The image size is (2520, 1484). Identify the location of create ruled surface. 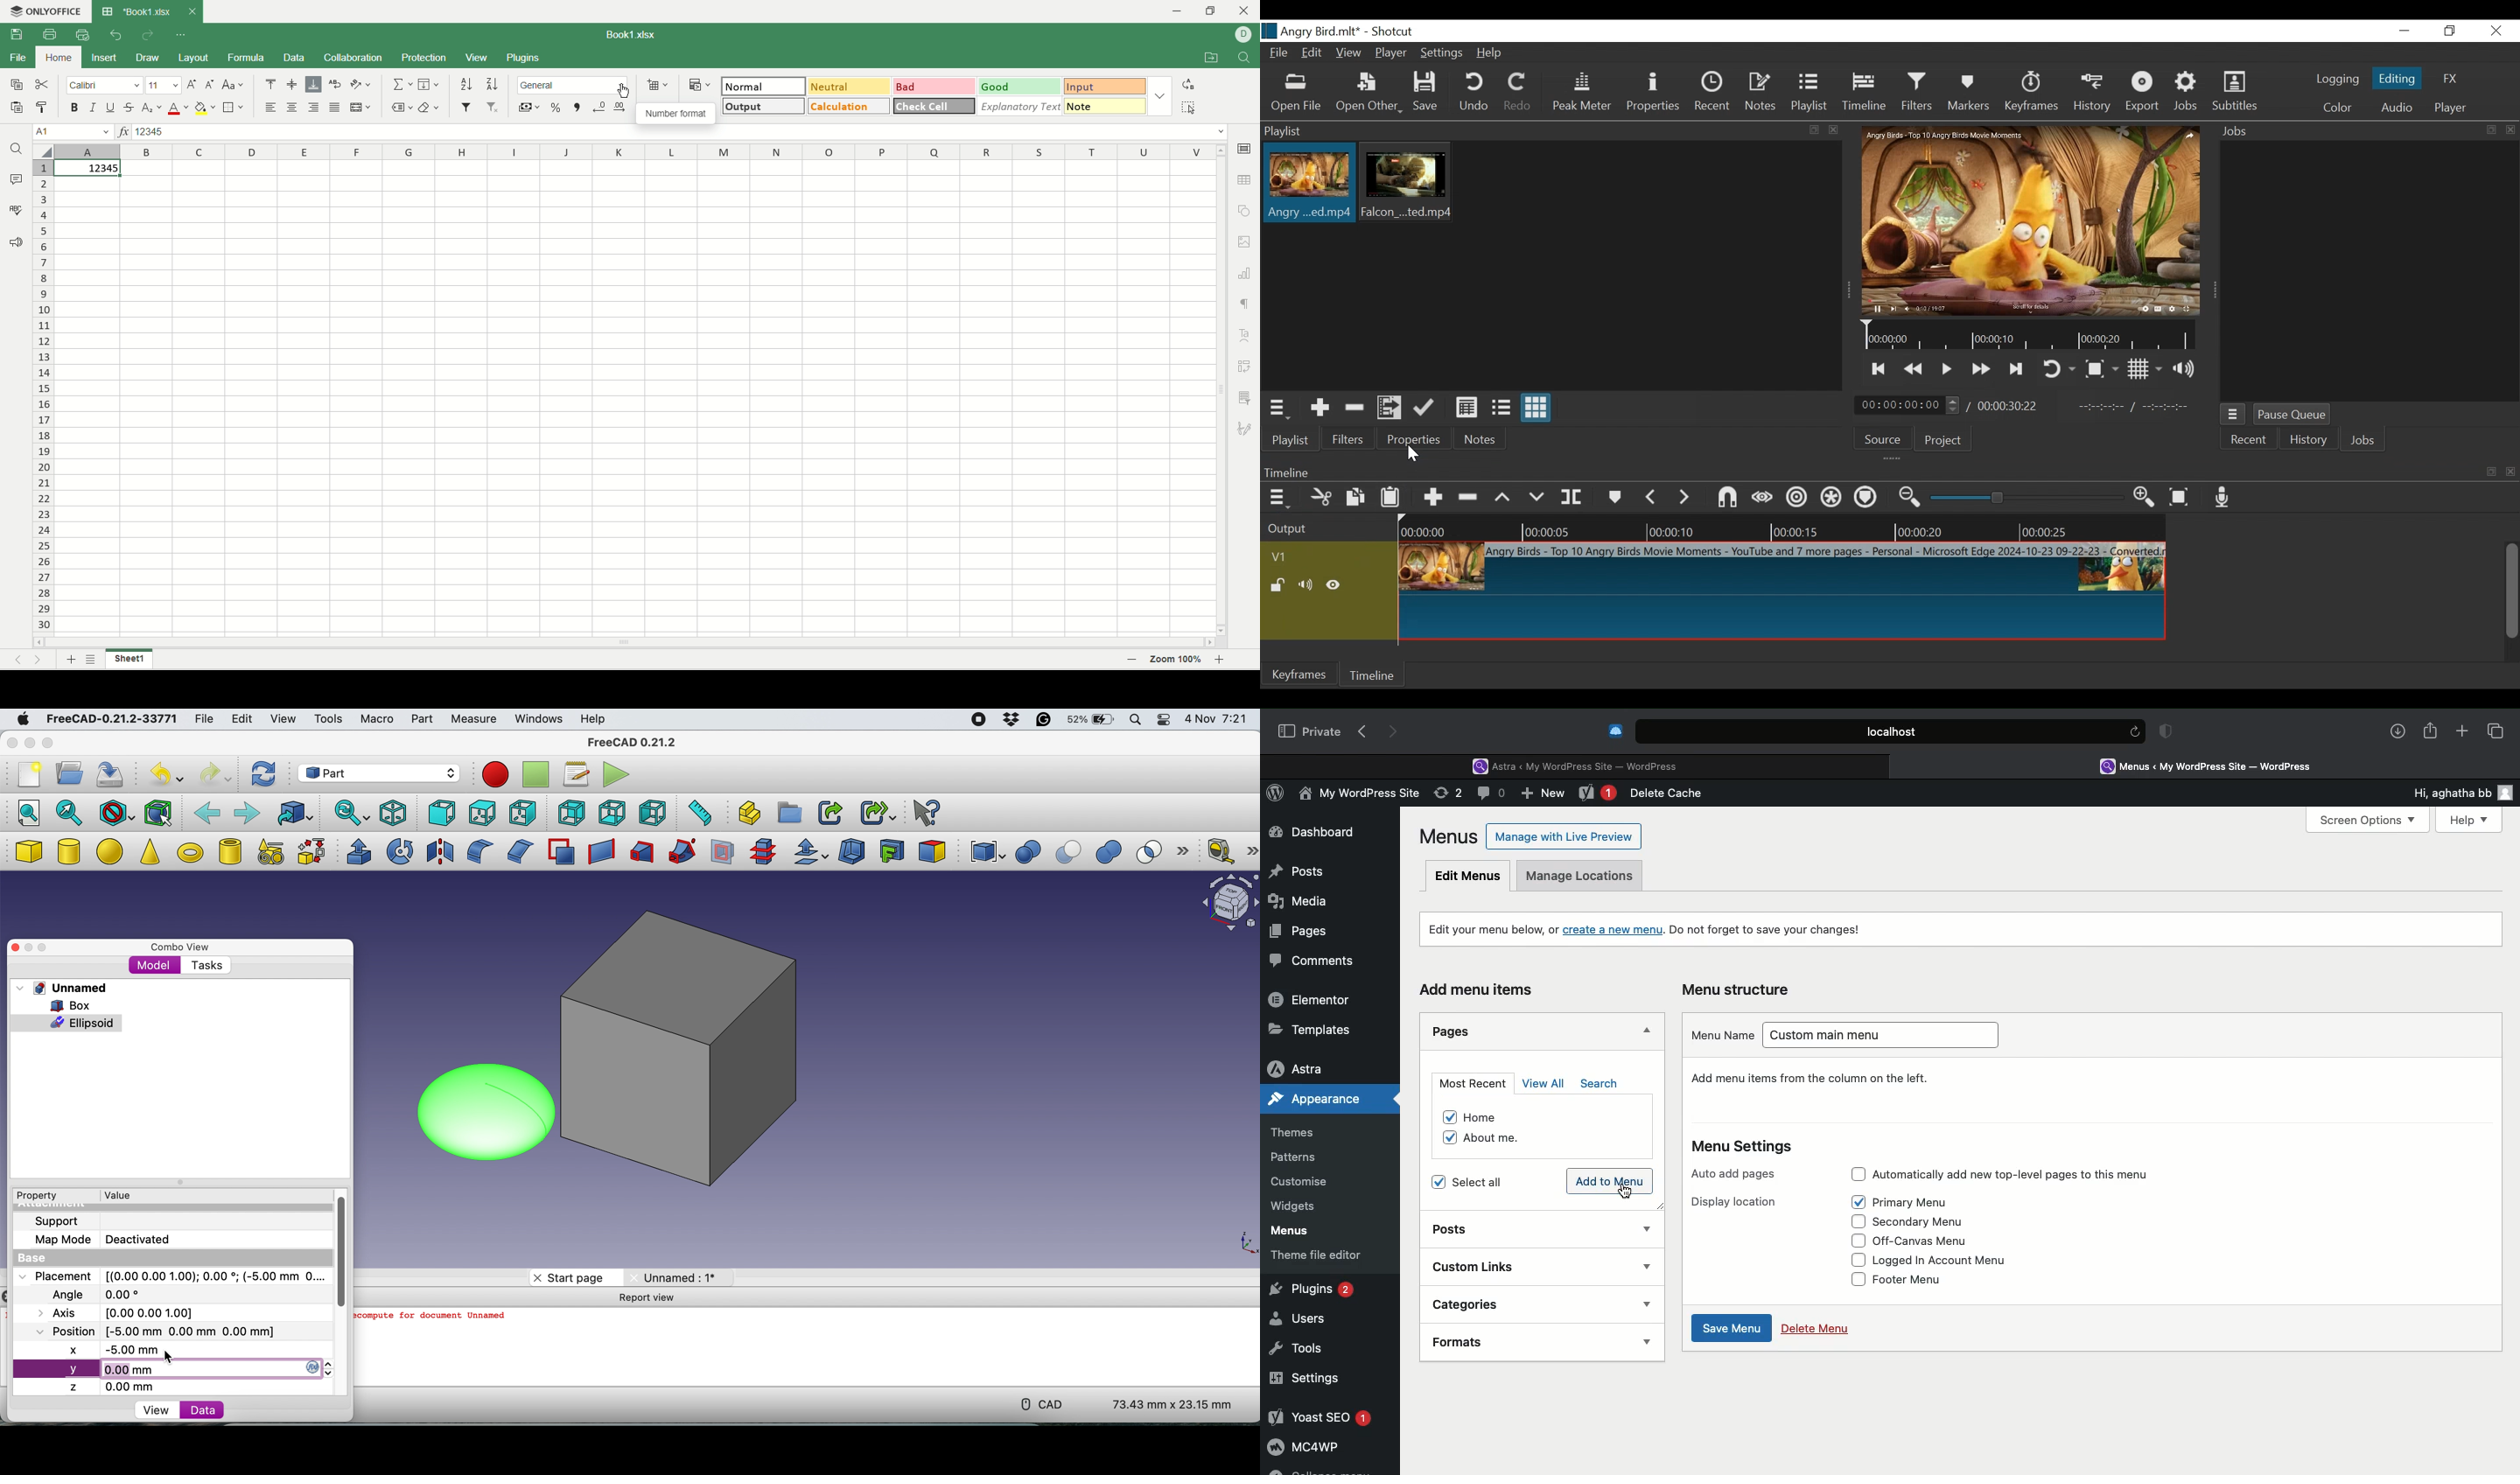
(598, 852).